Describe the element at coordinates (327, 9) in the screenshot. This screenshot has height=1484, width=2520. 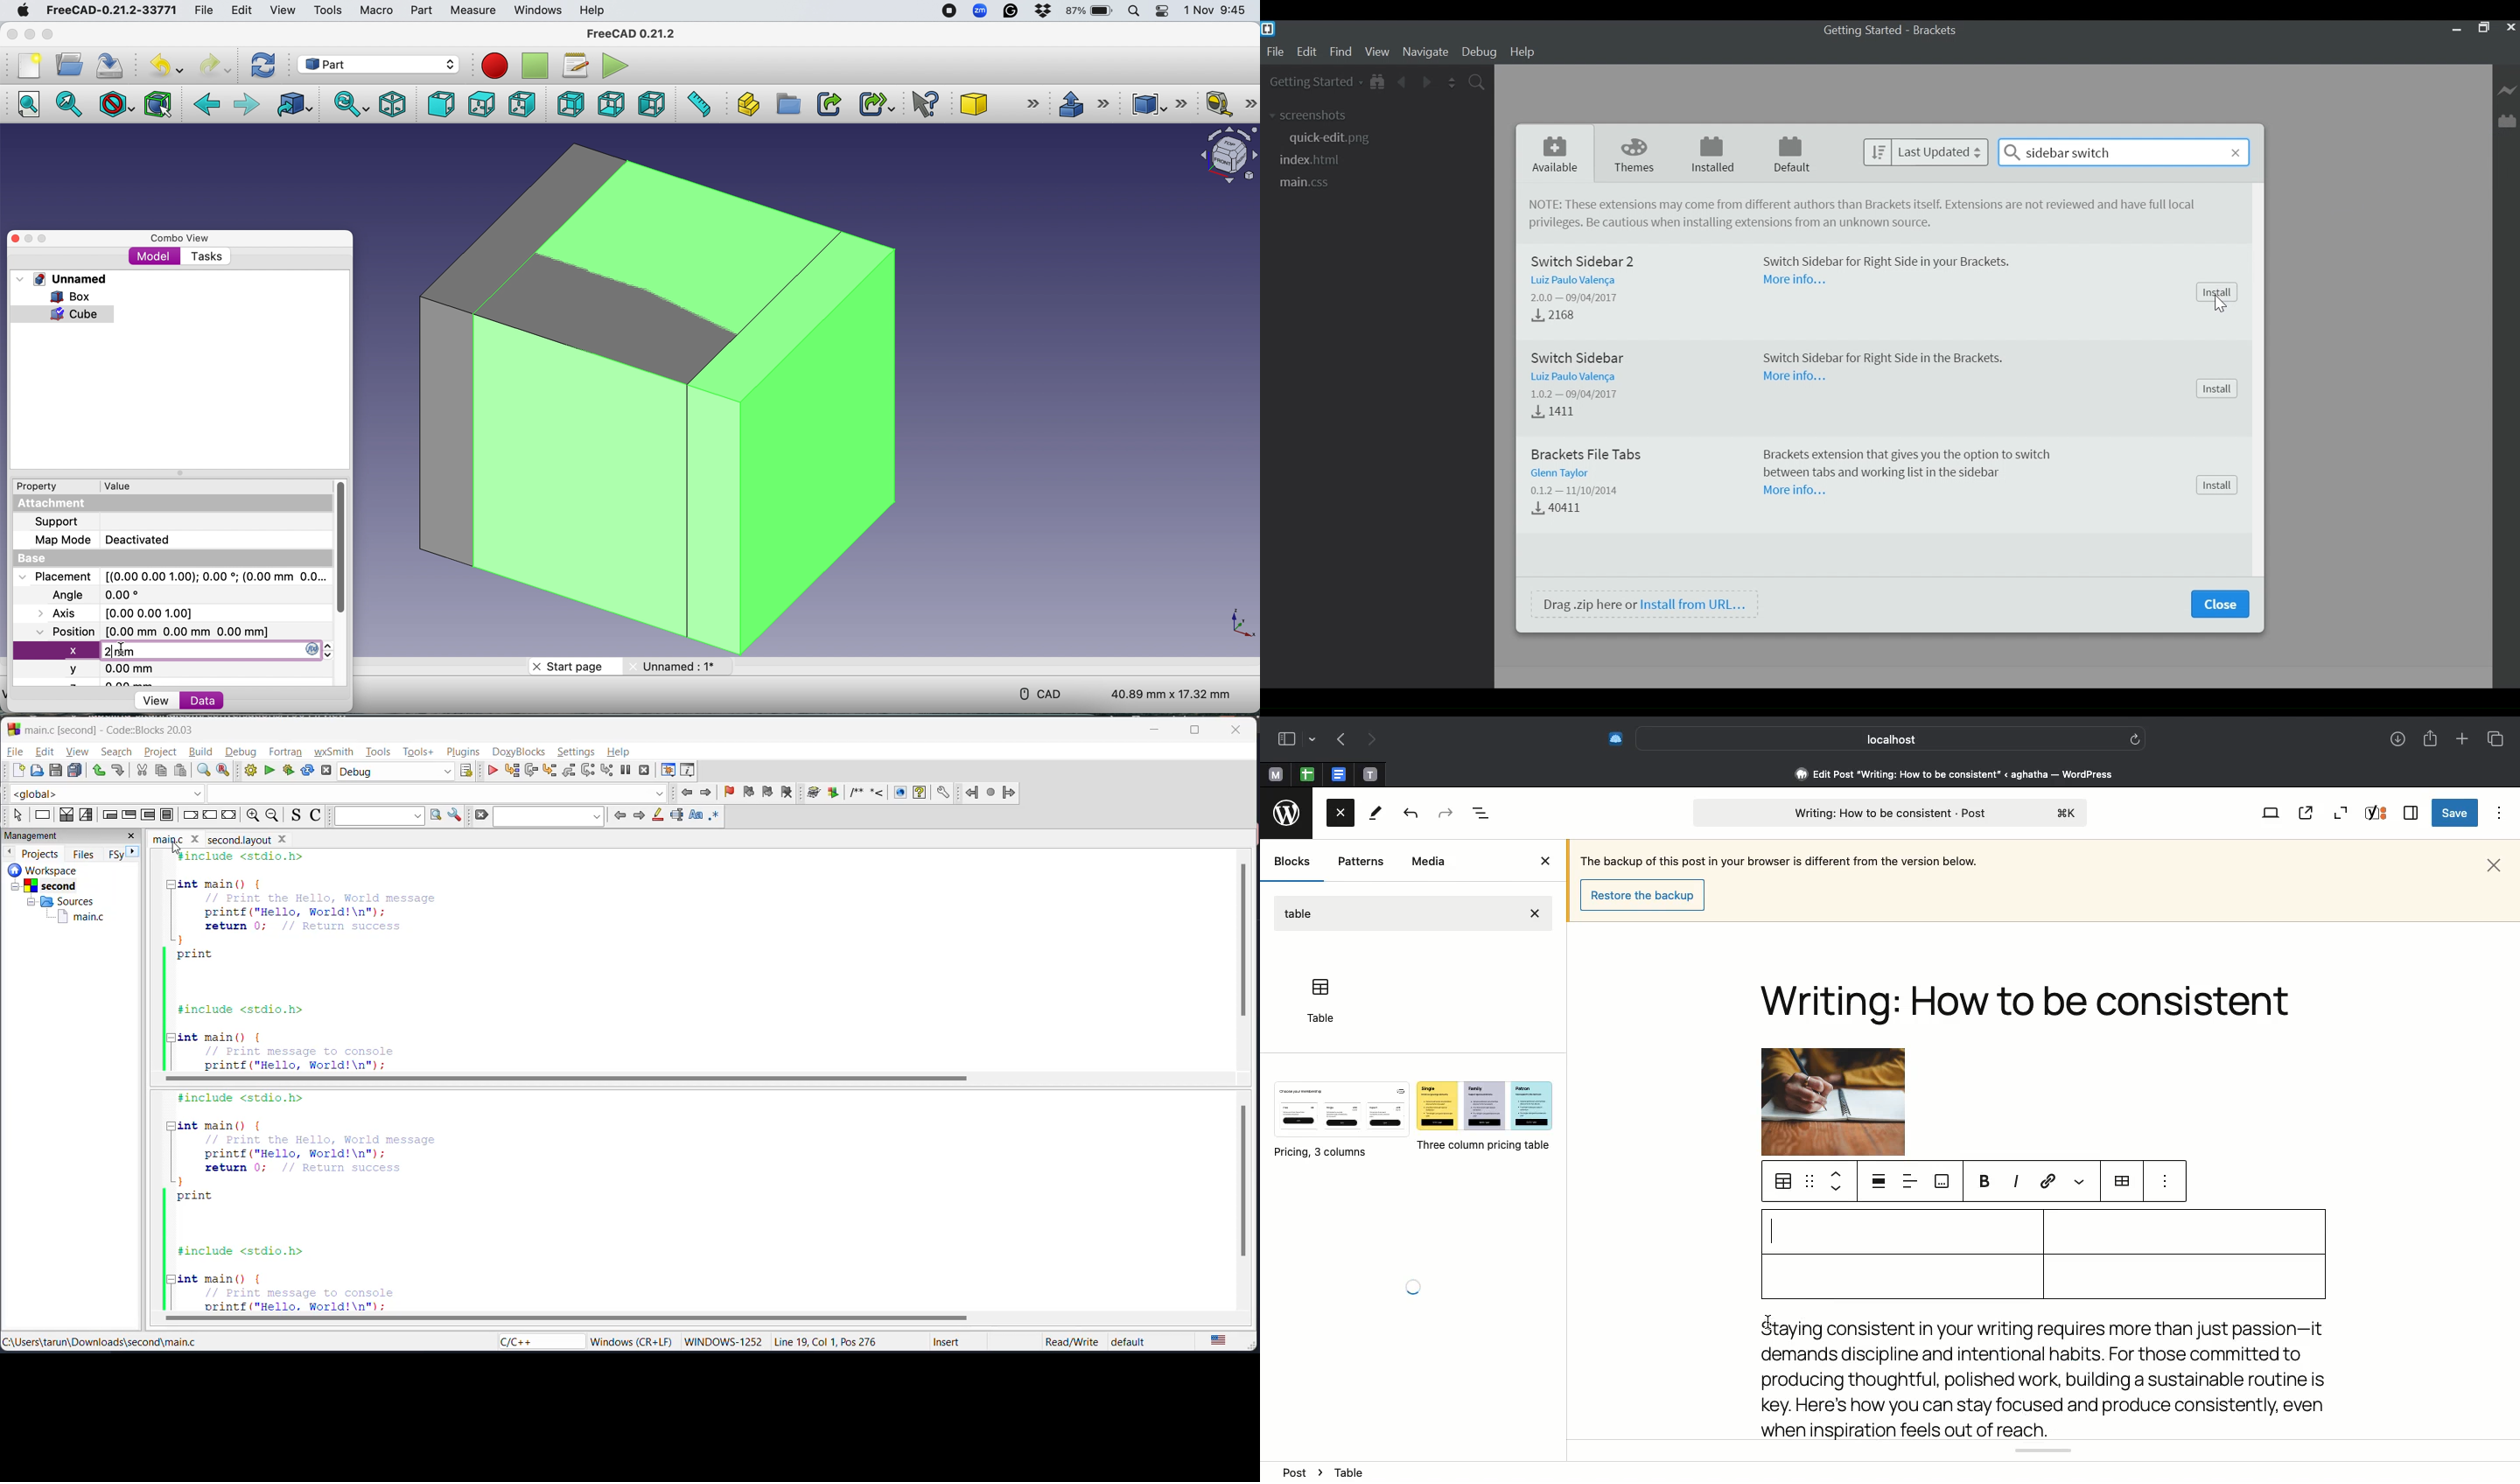
I see `Tools` at that location.